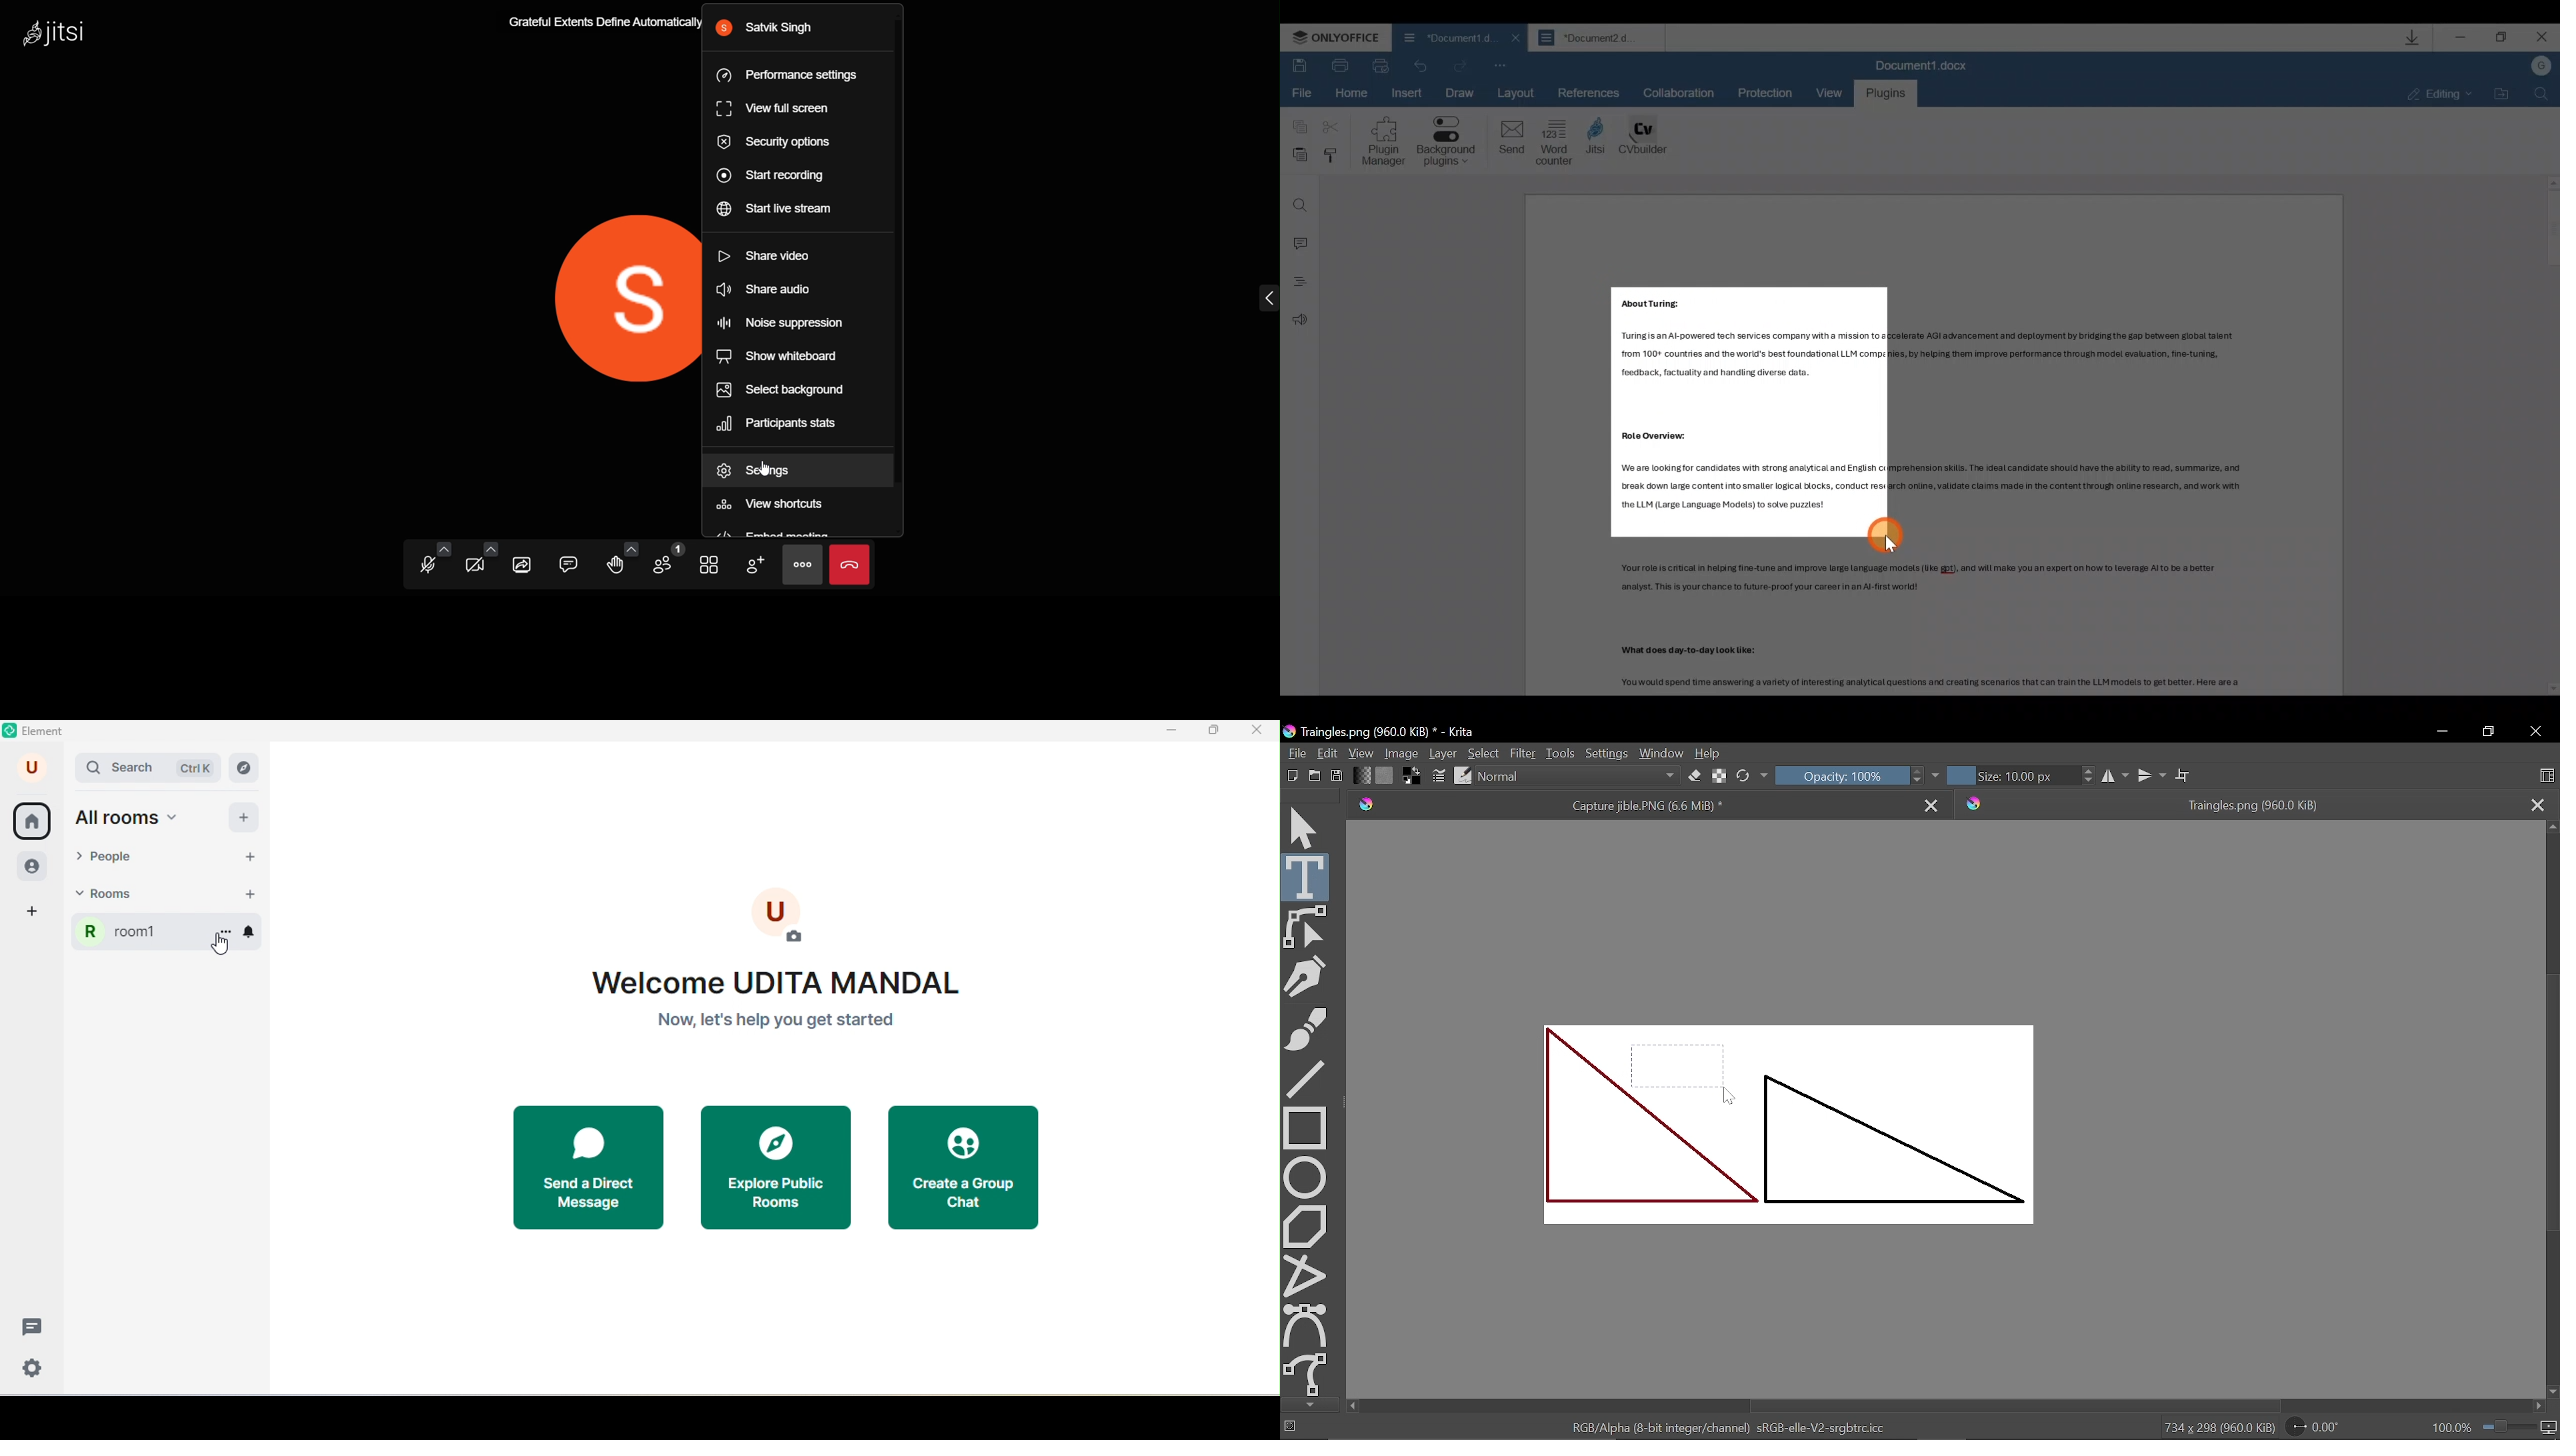 This screenshot has width=2576, height=1456. Describe the element at coordinates (2460, 40) in the screenshot. I see `Minimize` at that location.